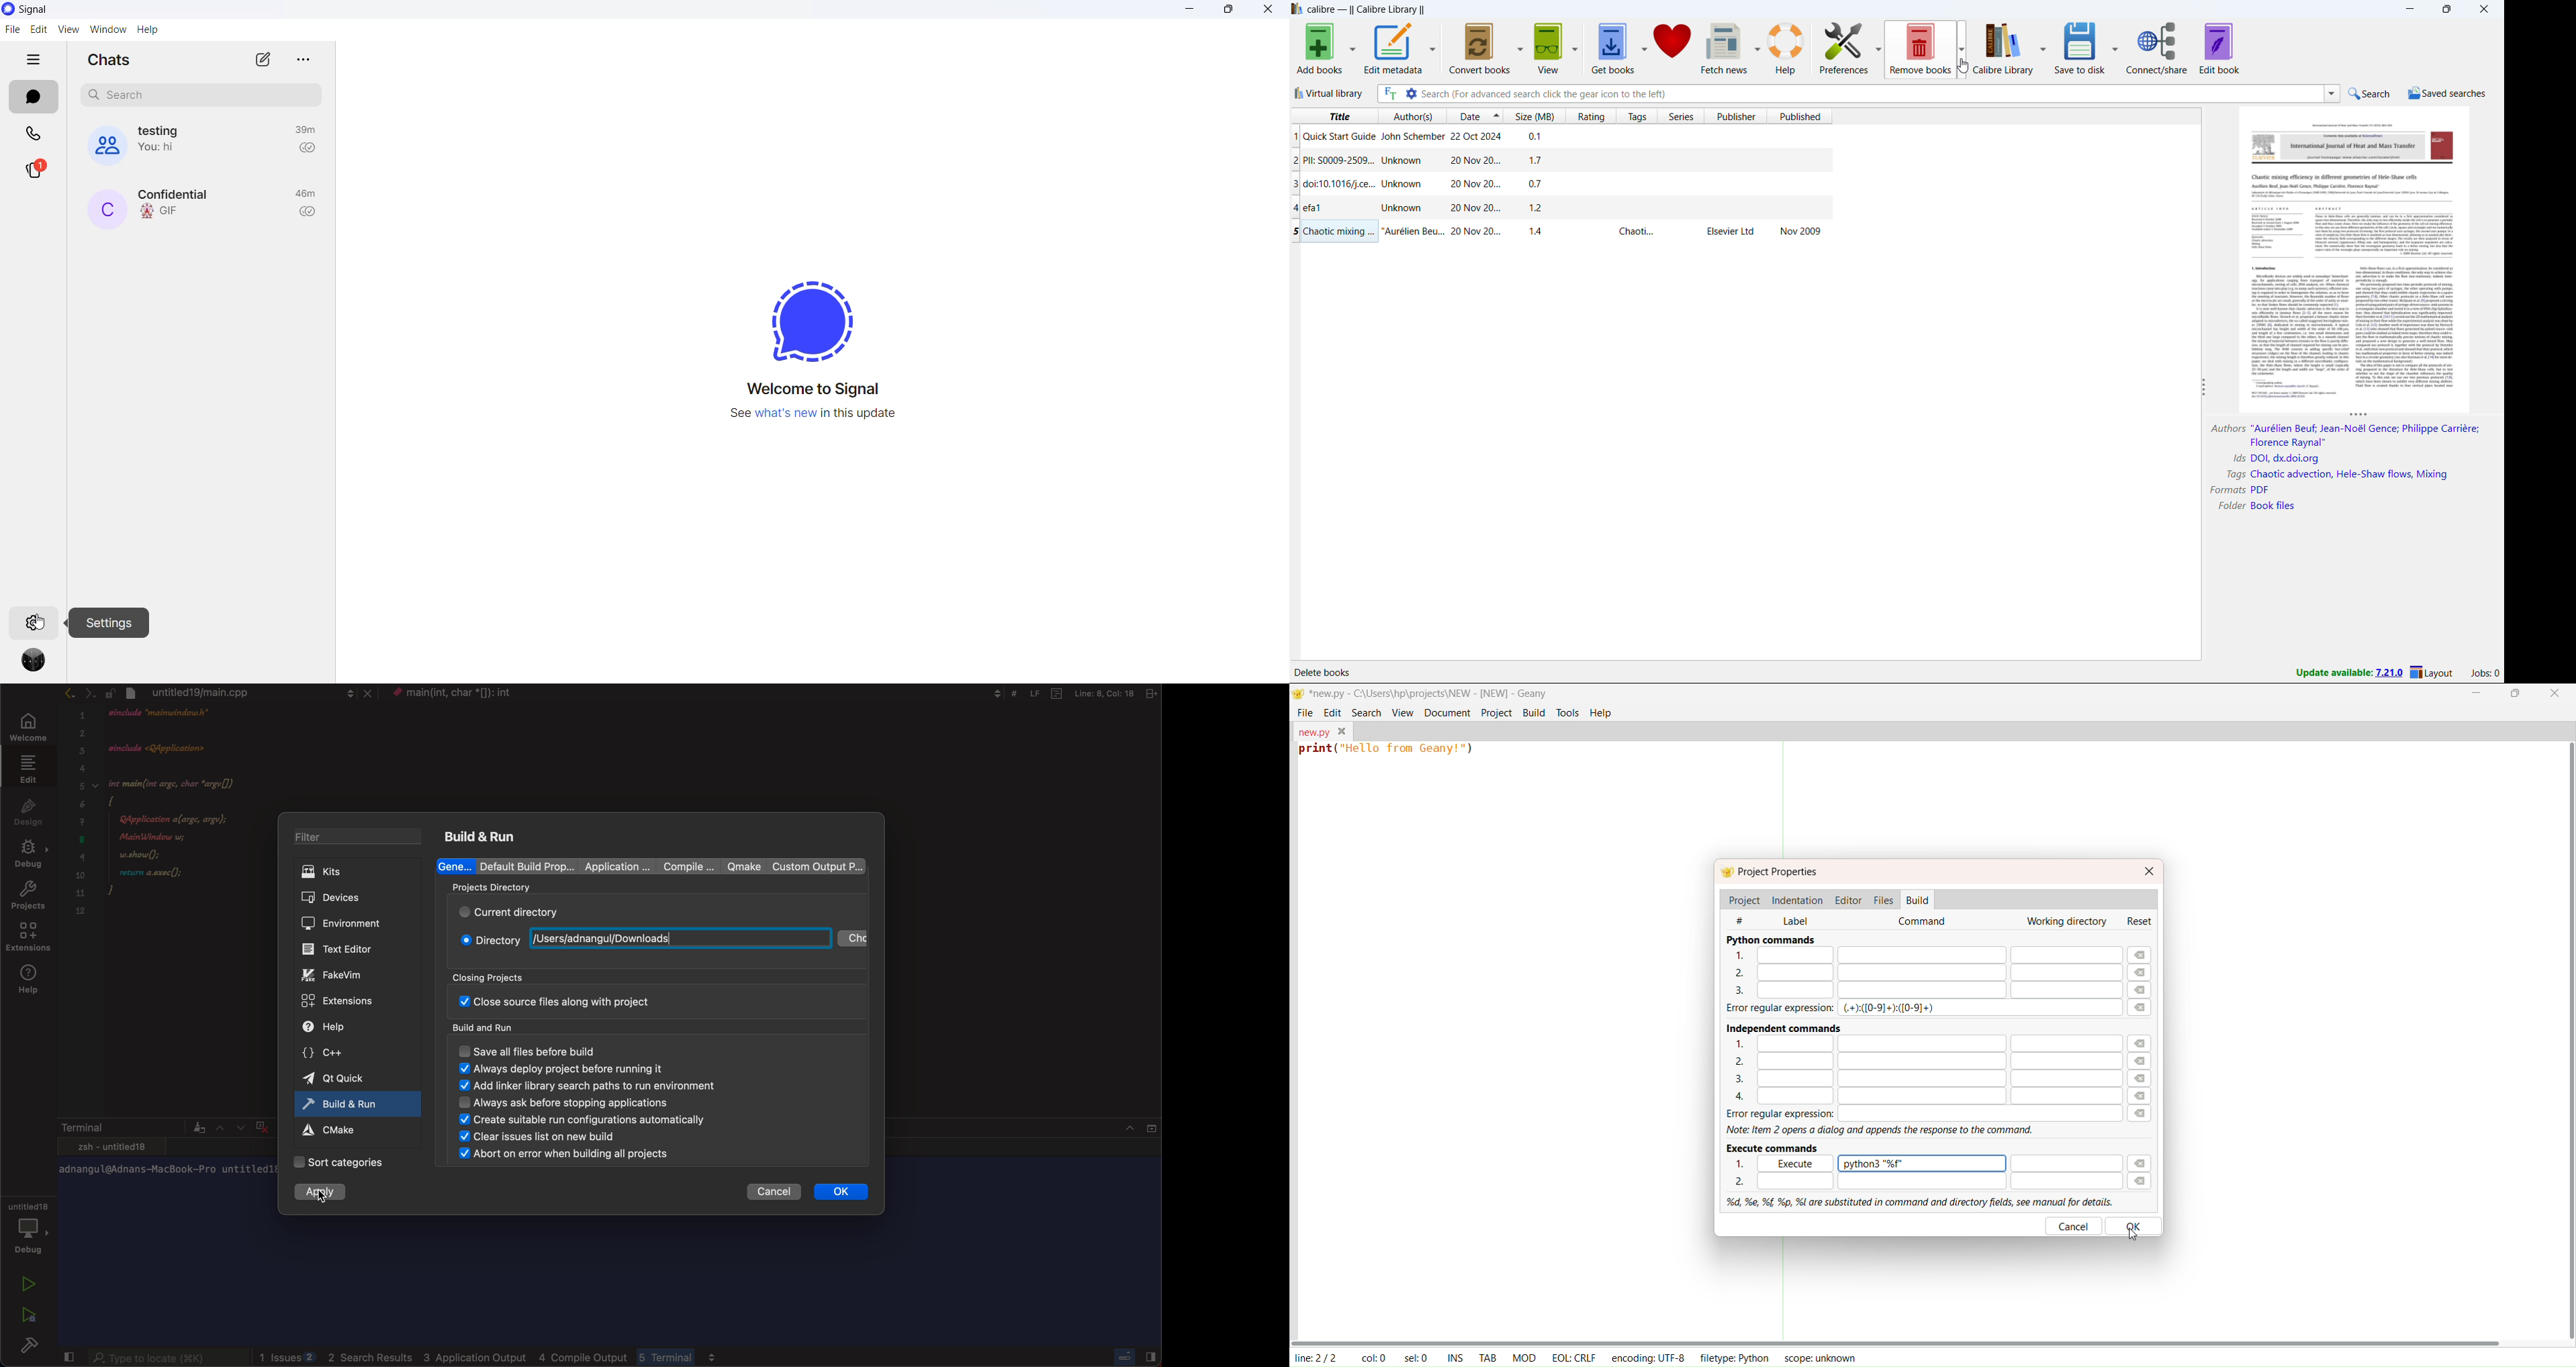 The height and width of the screenshot is (1372, 2576). I want to click on Application , so click(617, 867).